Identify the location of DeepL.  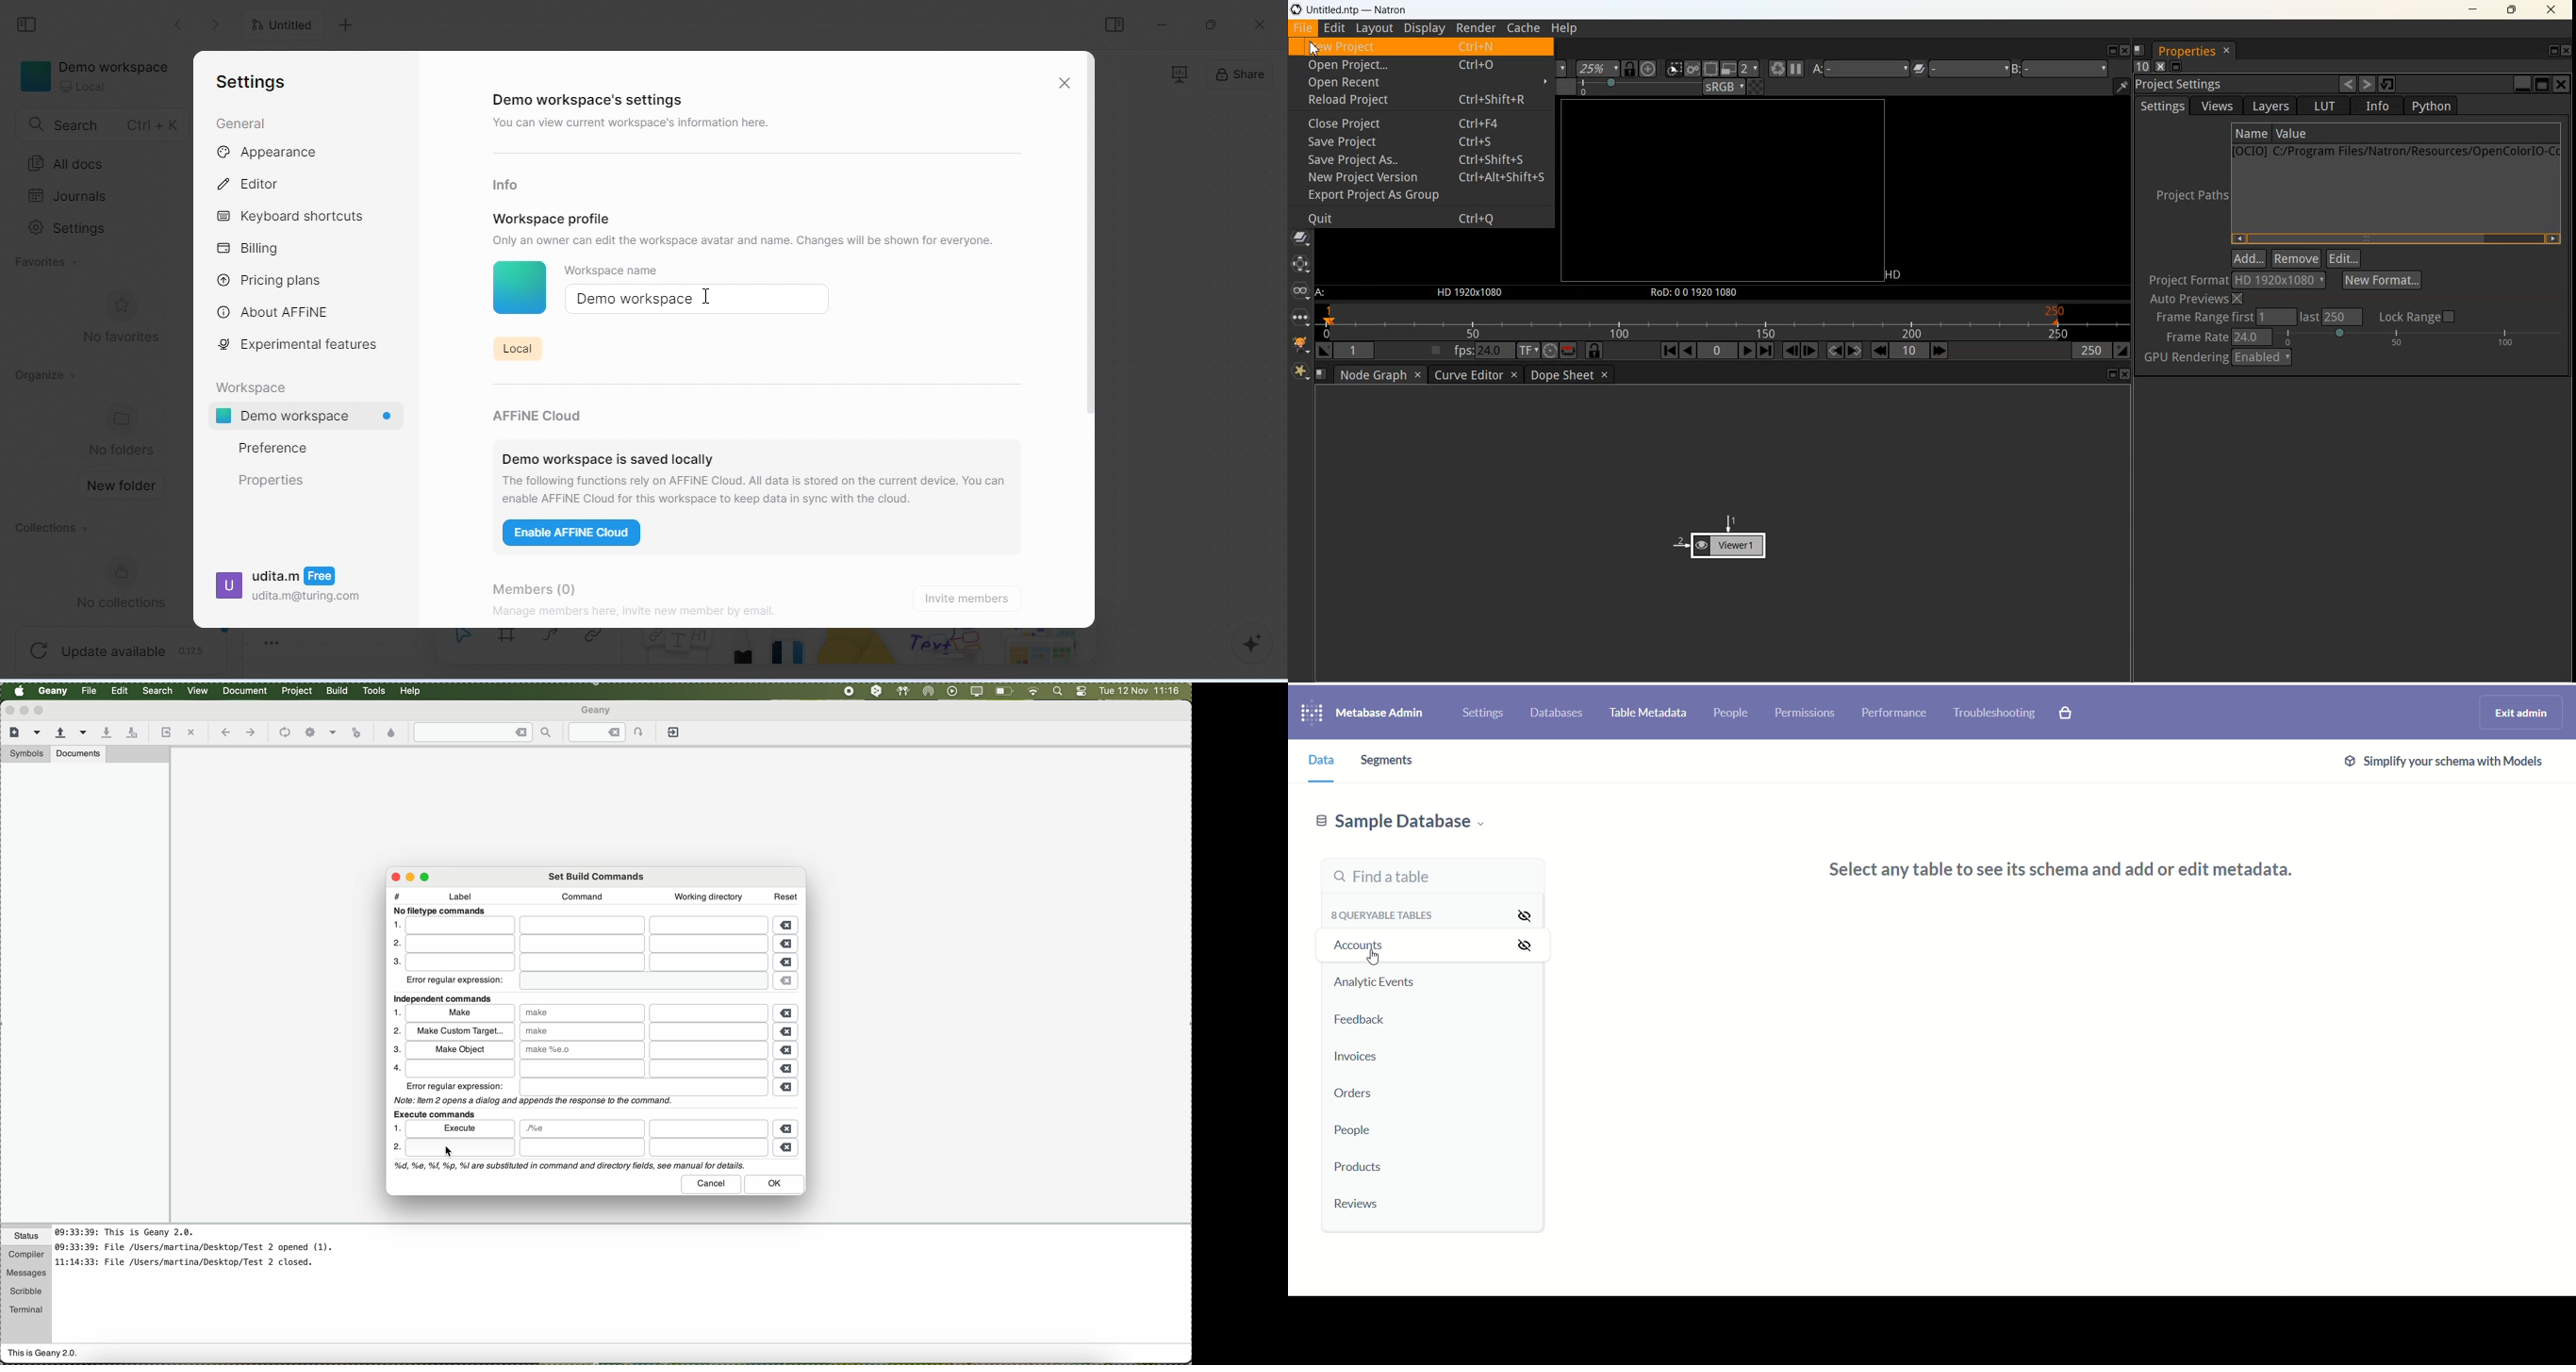
(877, 691).